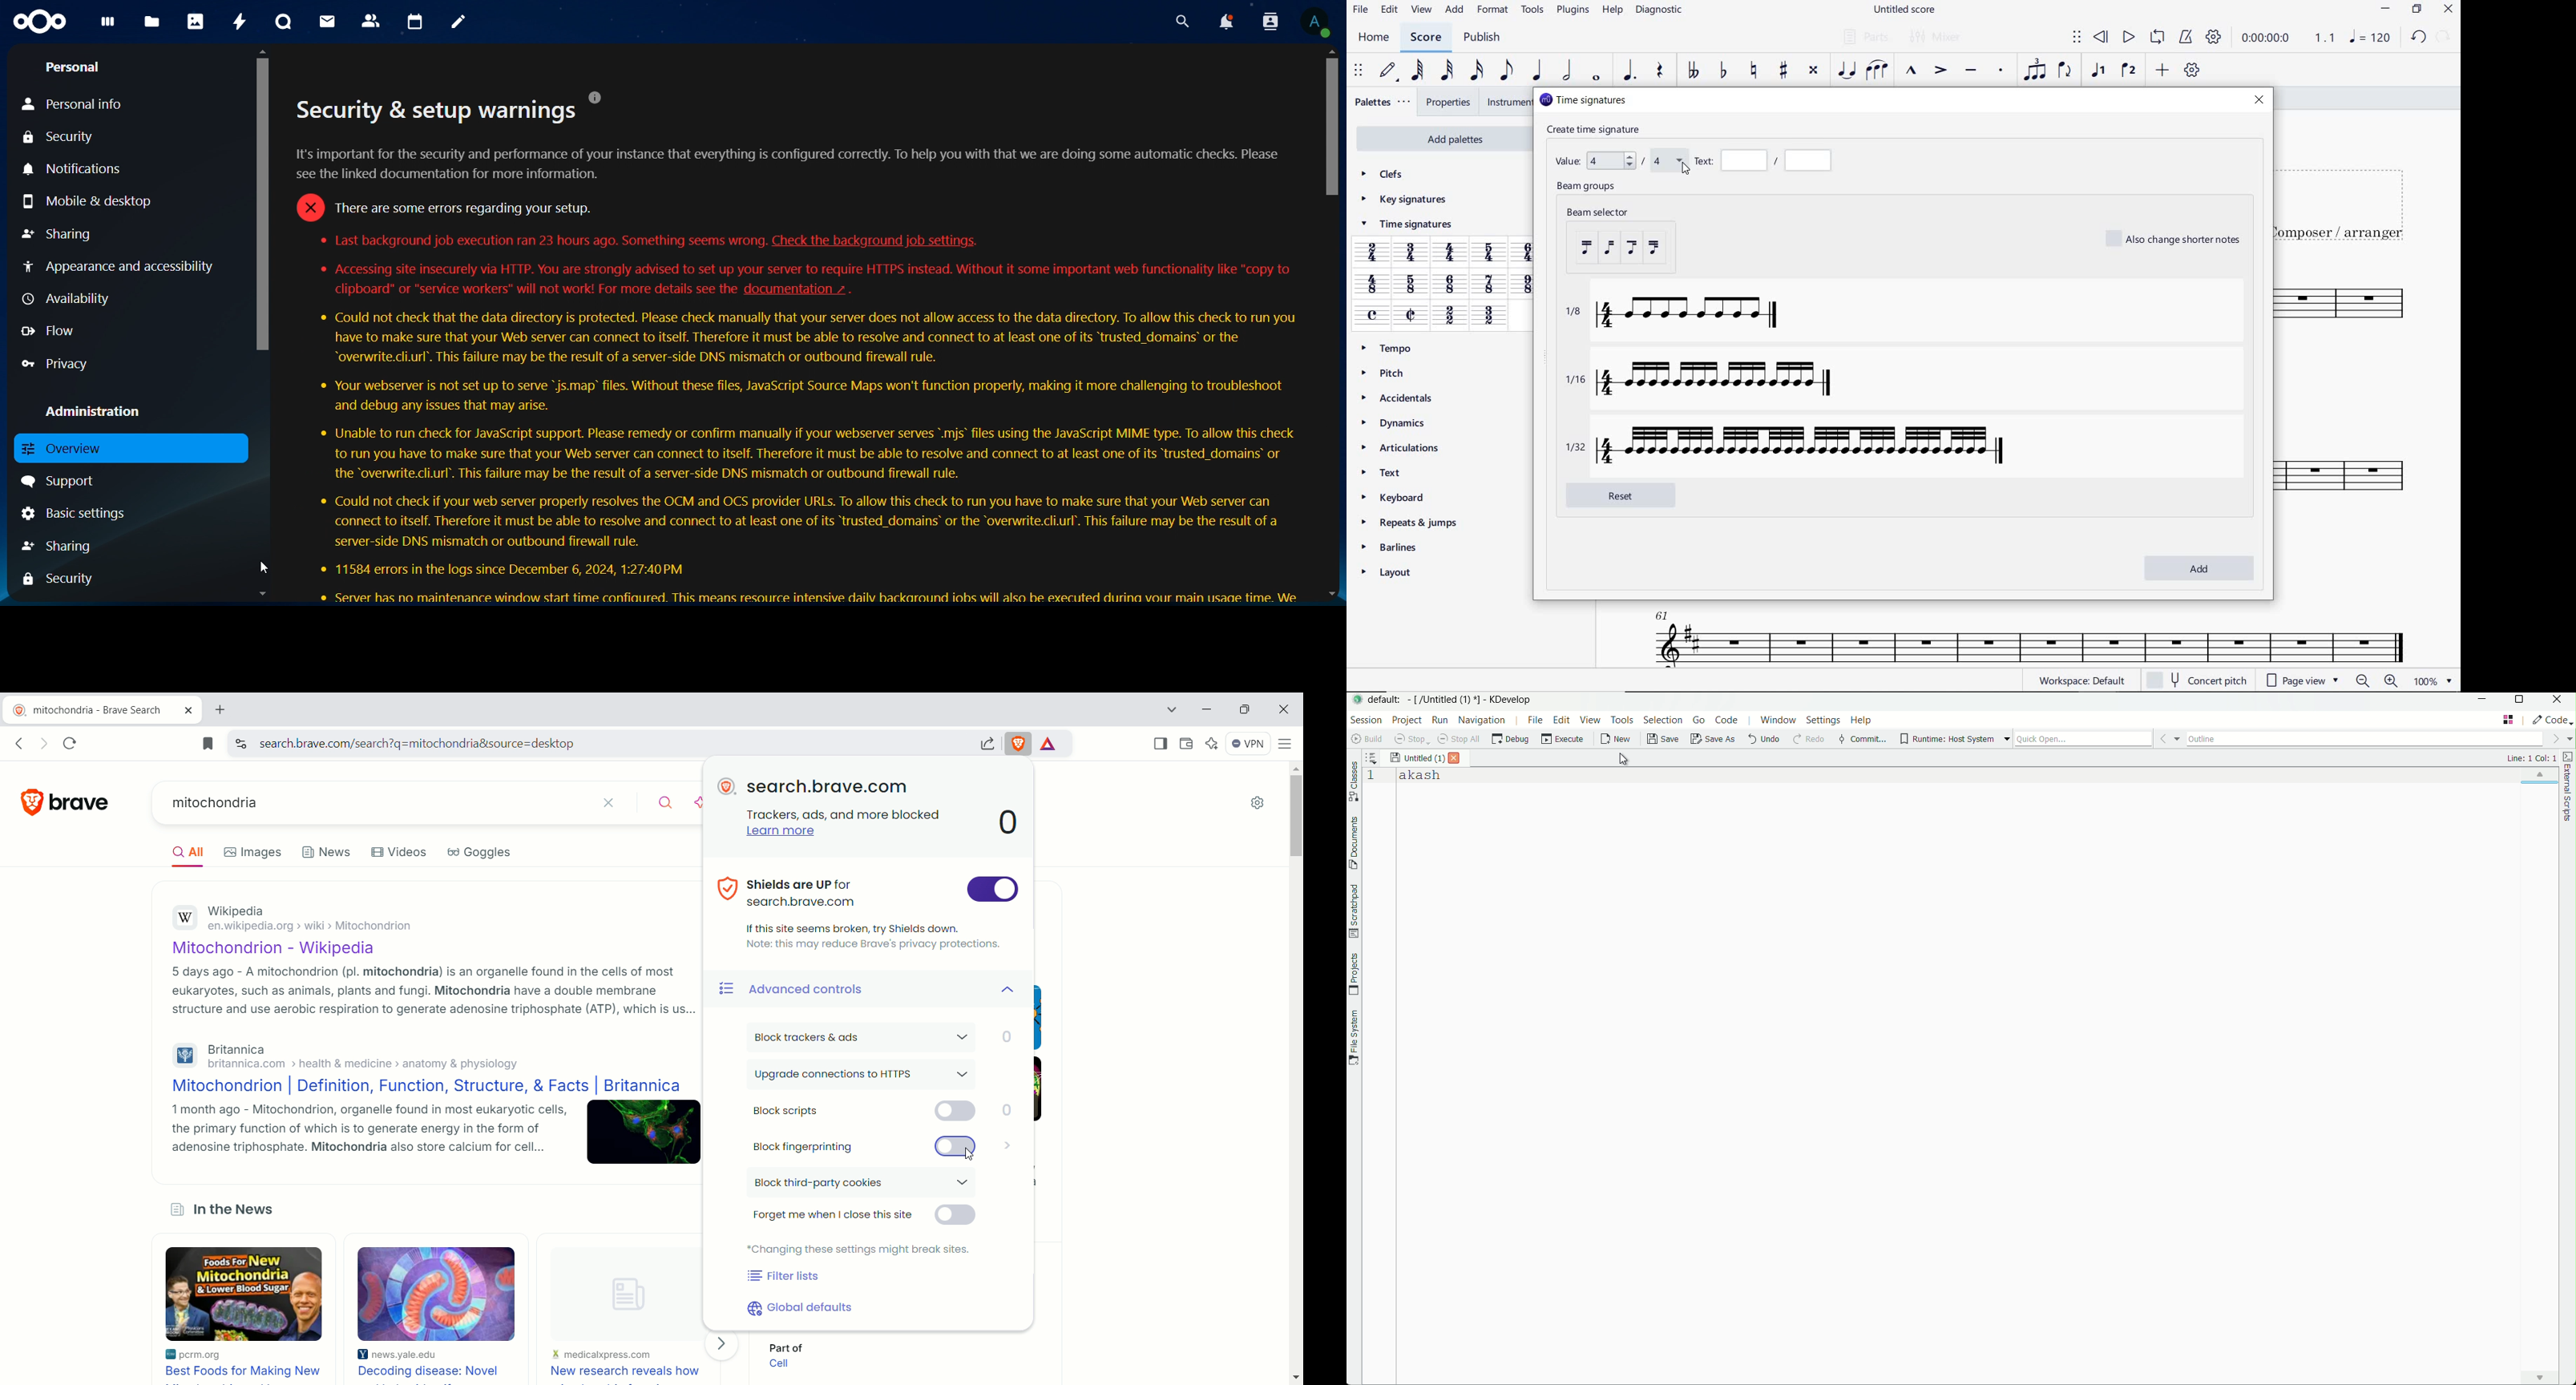 The width and height of the screenshot is (2576, 1400). I want to click on navigation, so click(1482, 721).